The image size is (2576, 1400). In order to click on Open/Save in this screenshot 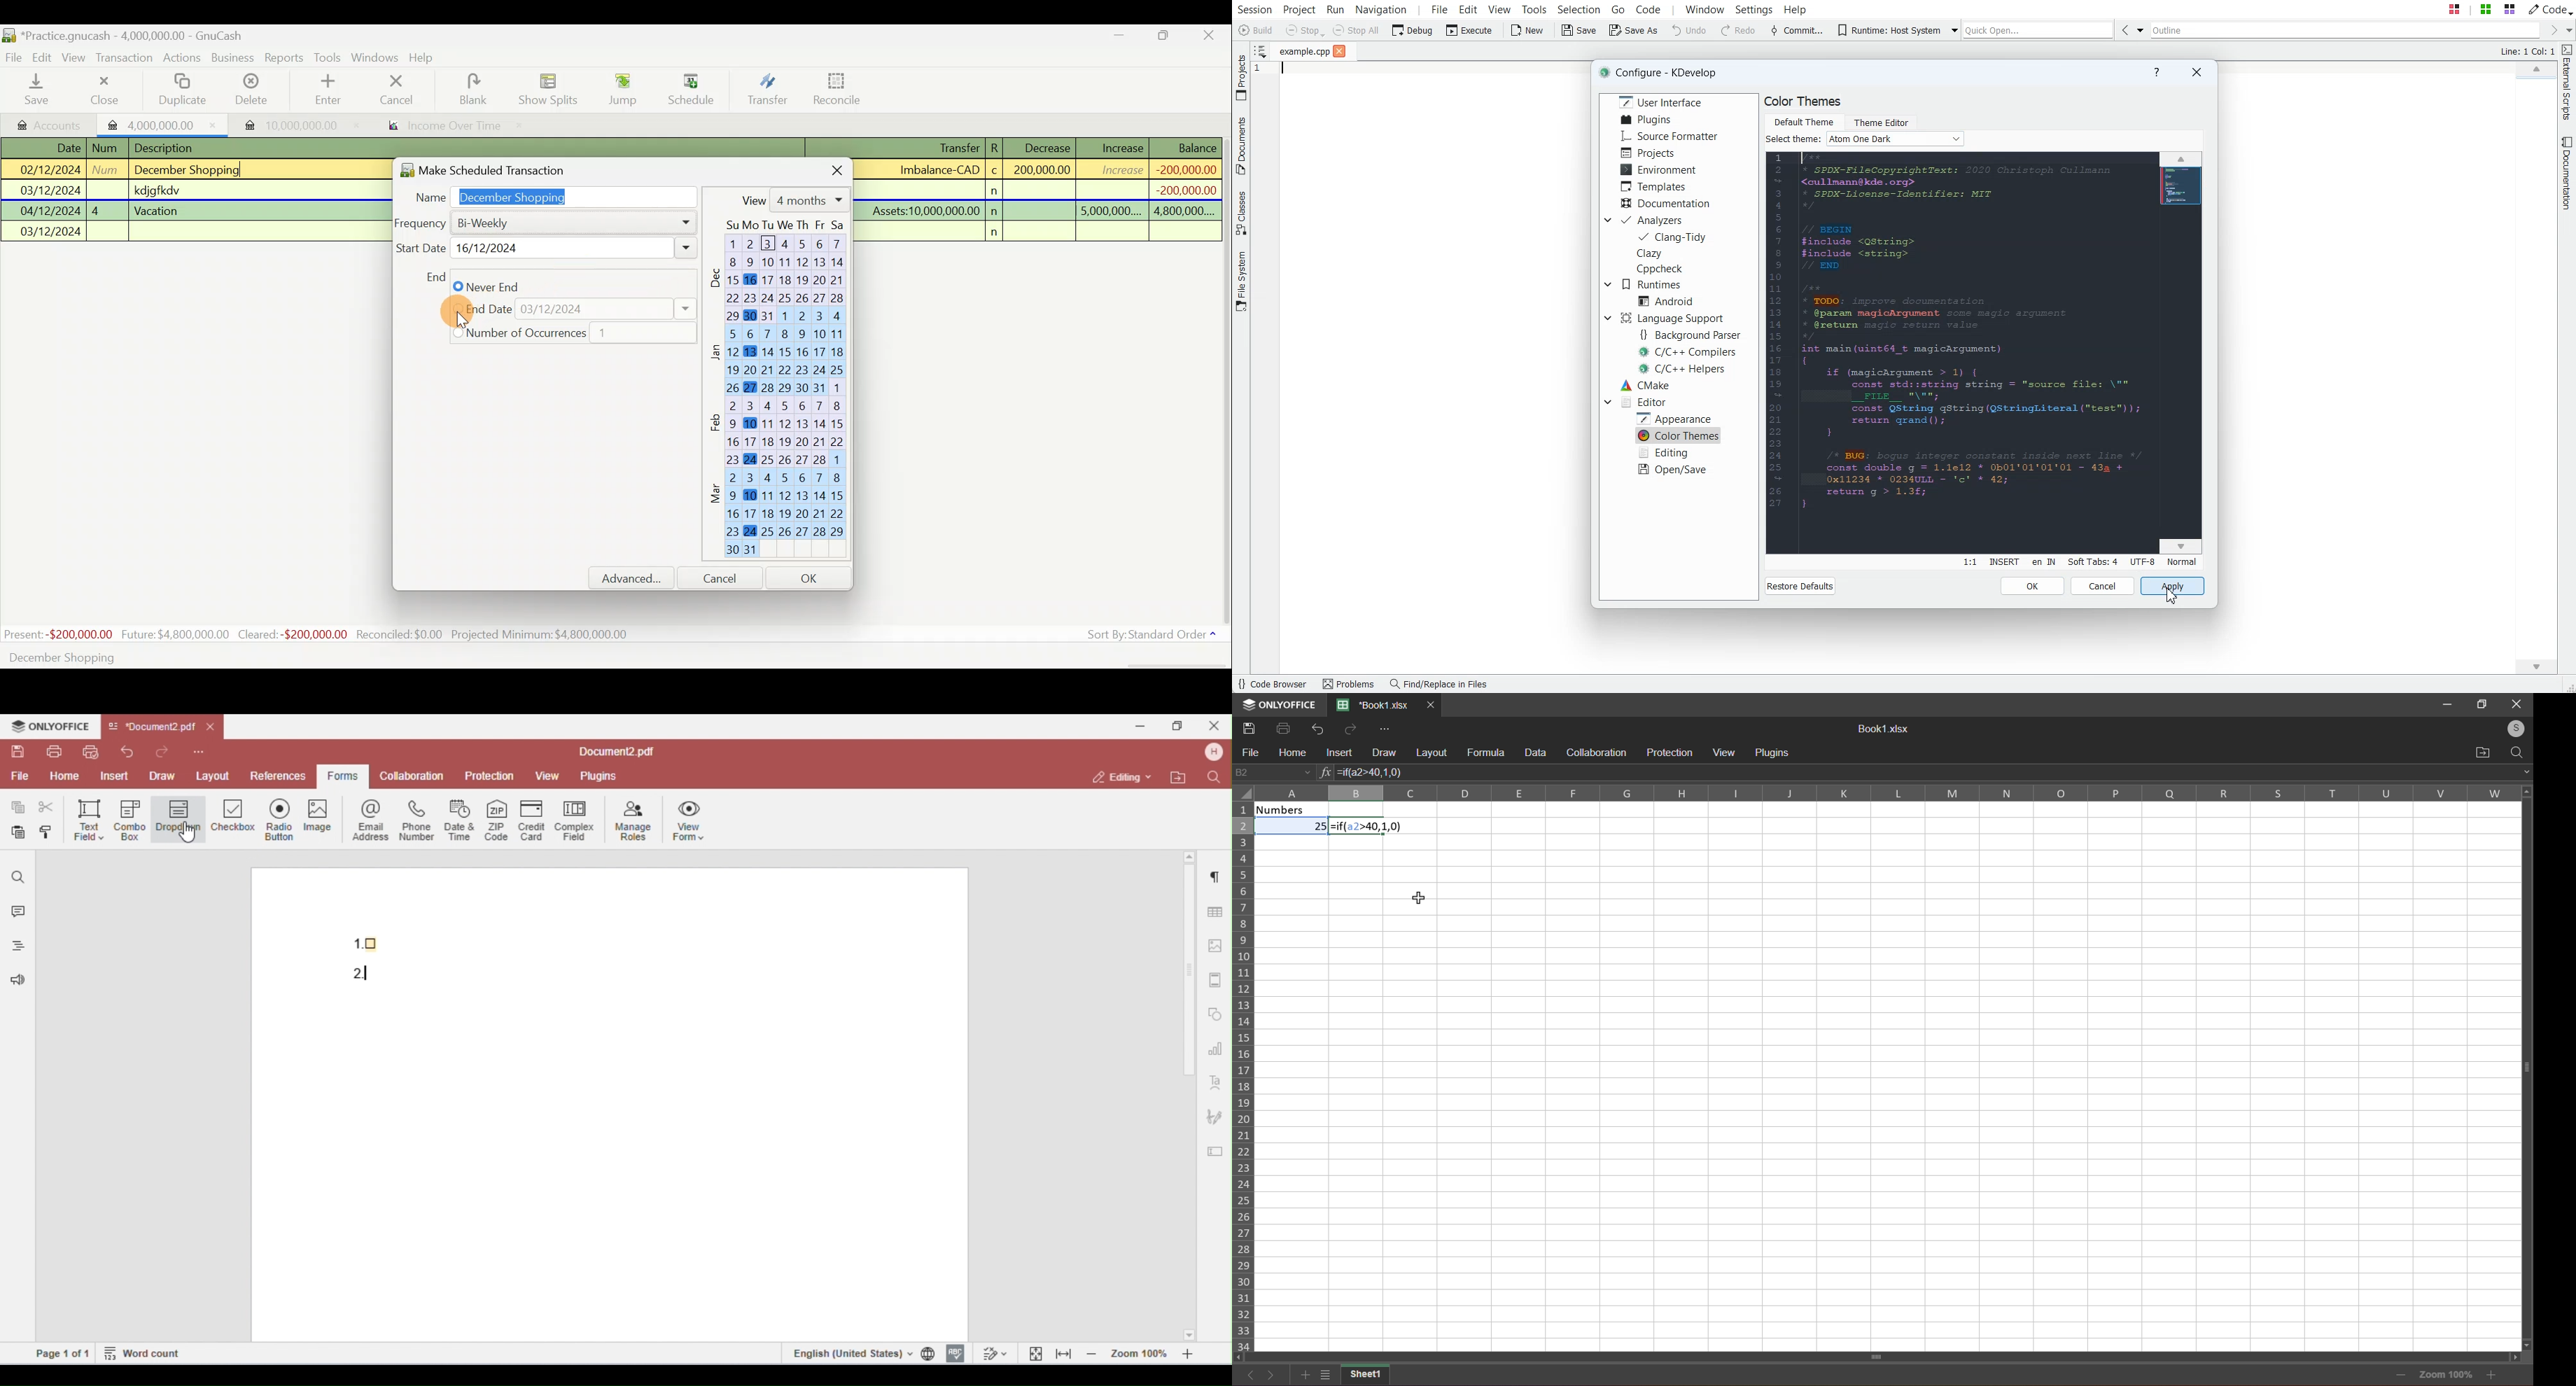, I will do `click(1673, 469)`.